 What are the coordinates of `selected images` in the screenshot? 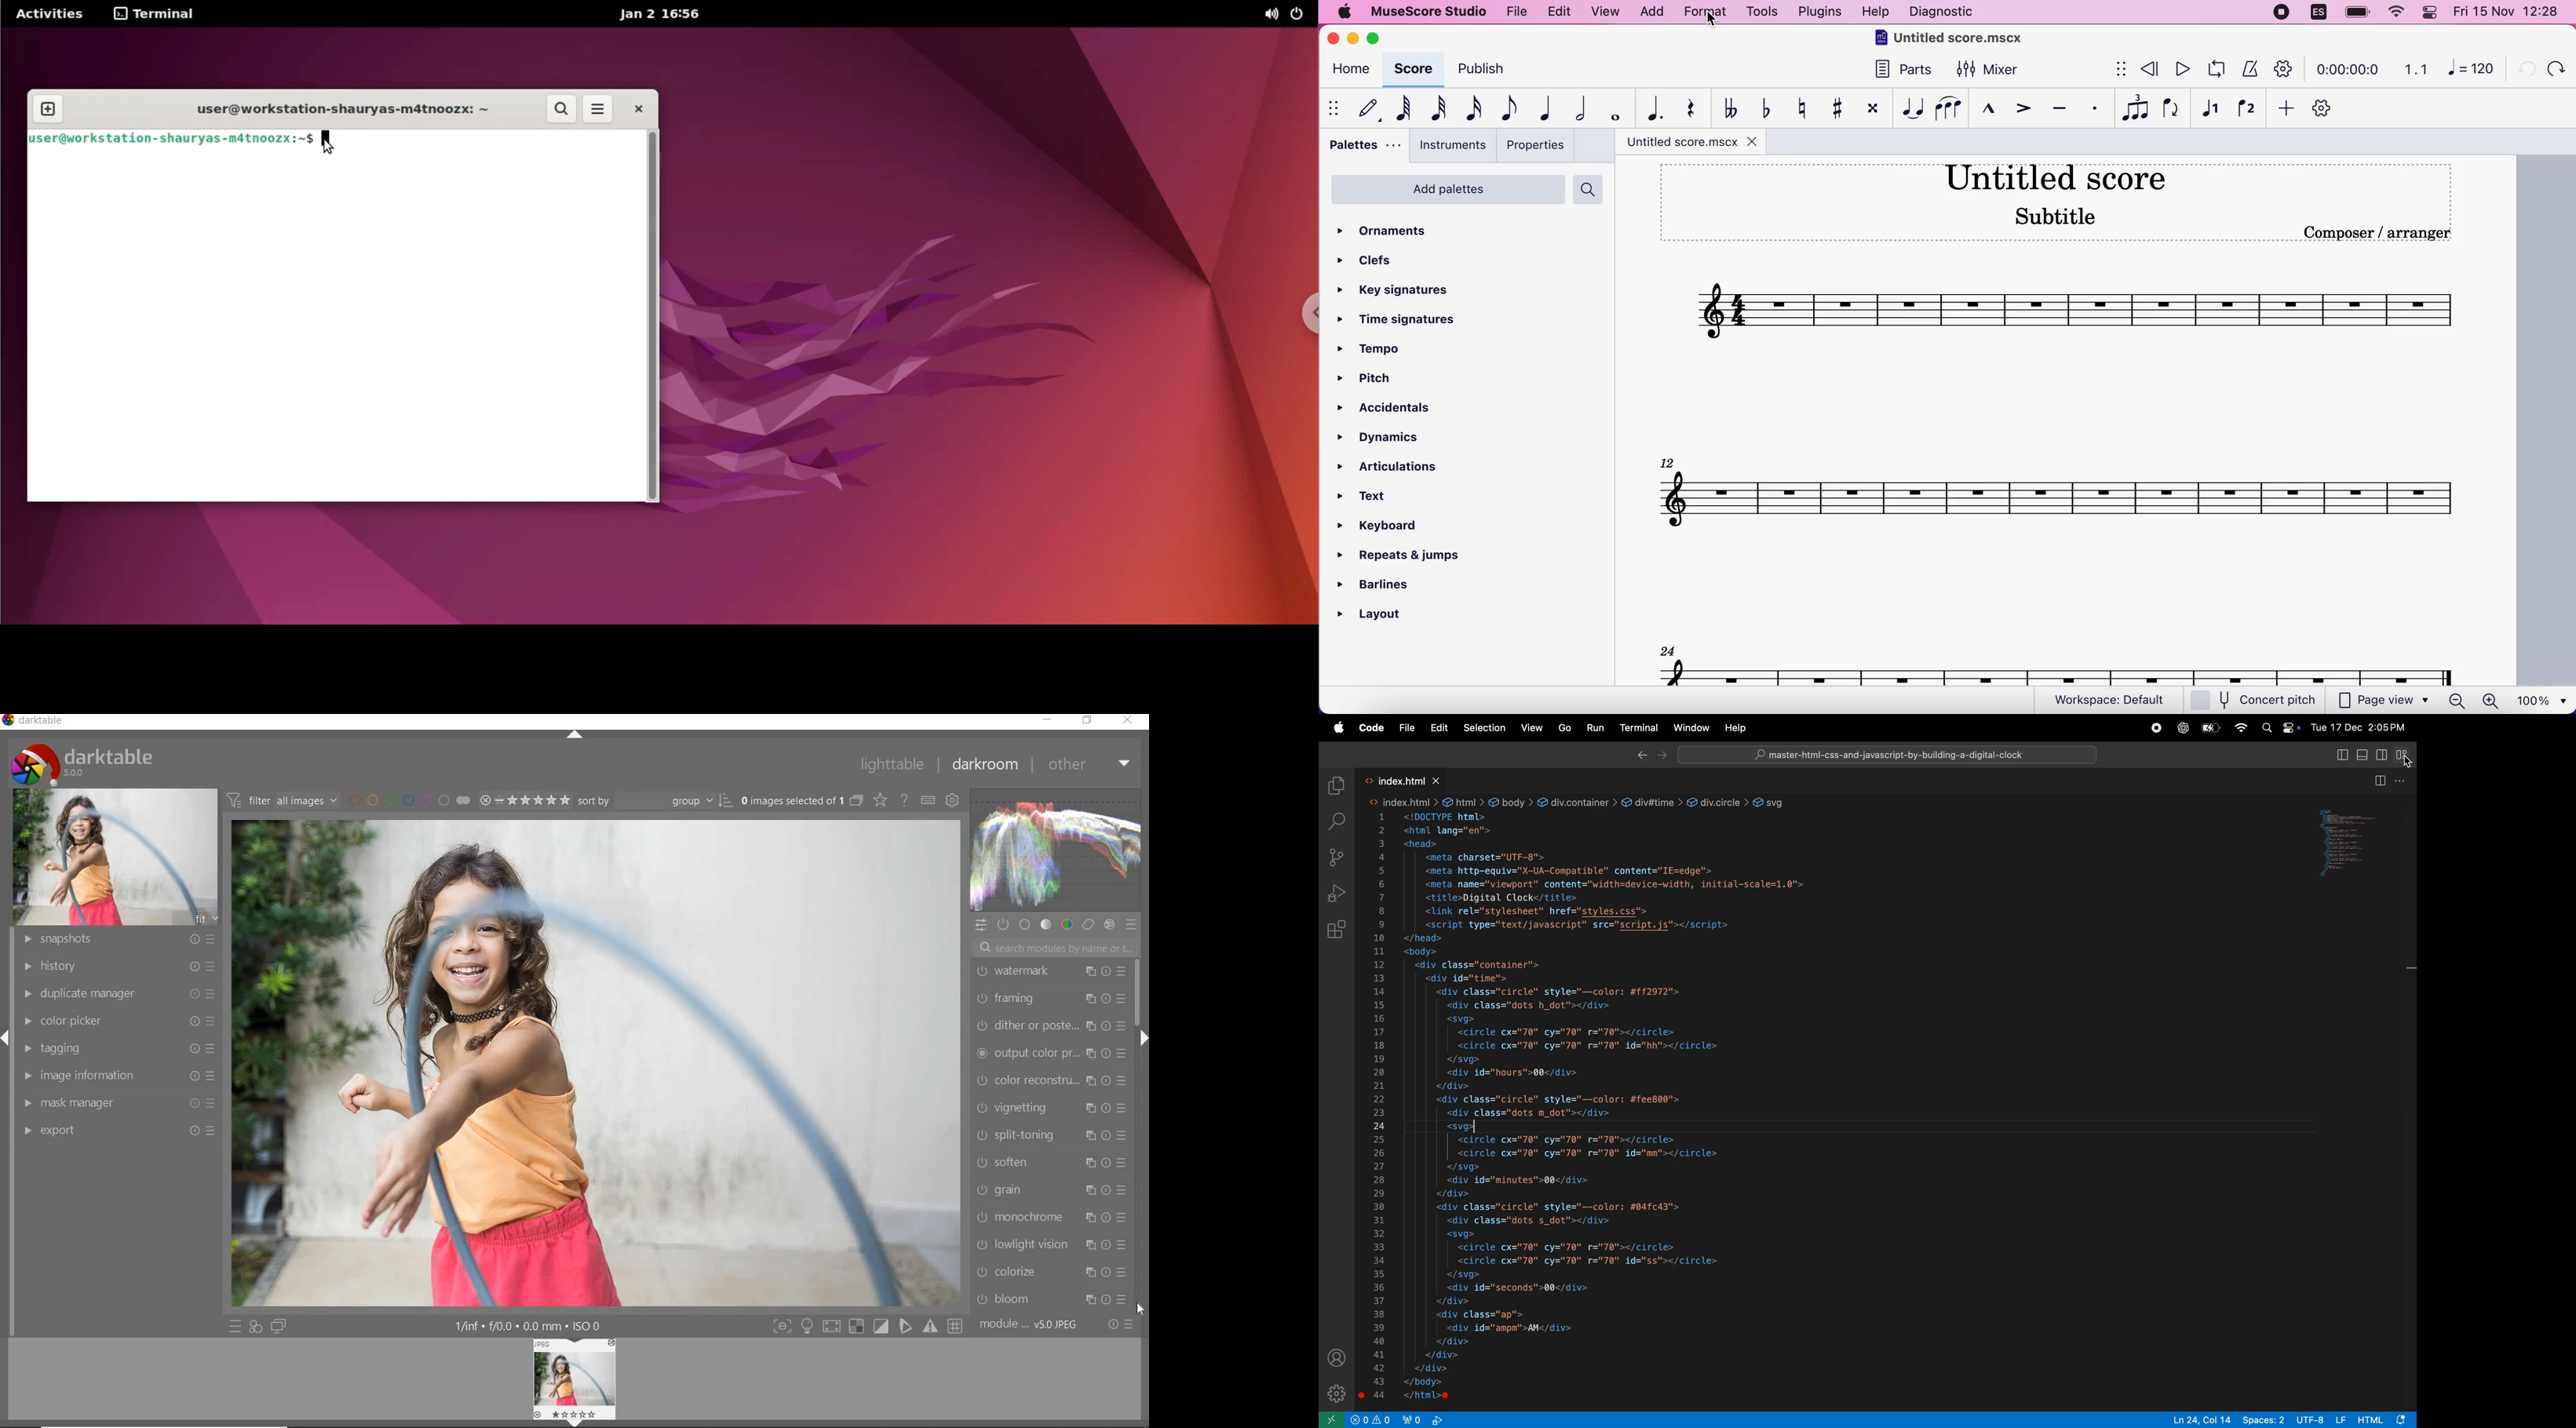 It's located at (791, 800).